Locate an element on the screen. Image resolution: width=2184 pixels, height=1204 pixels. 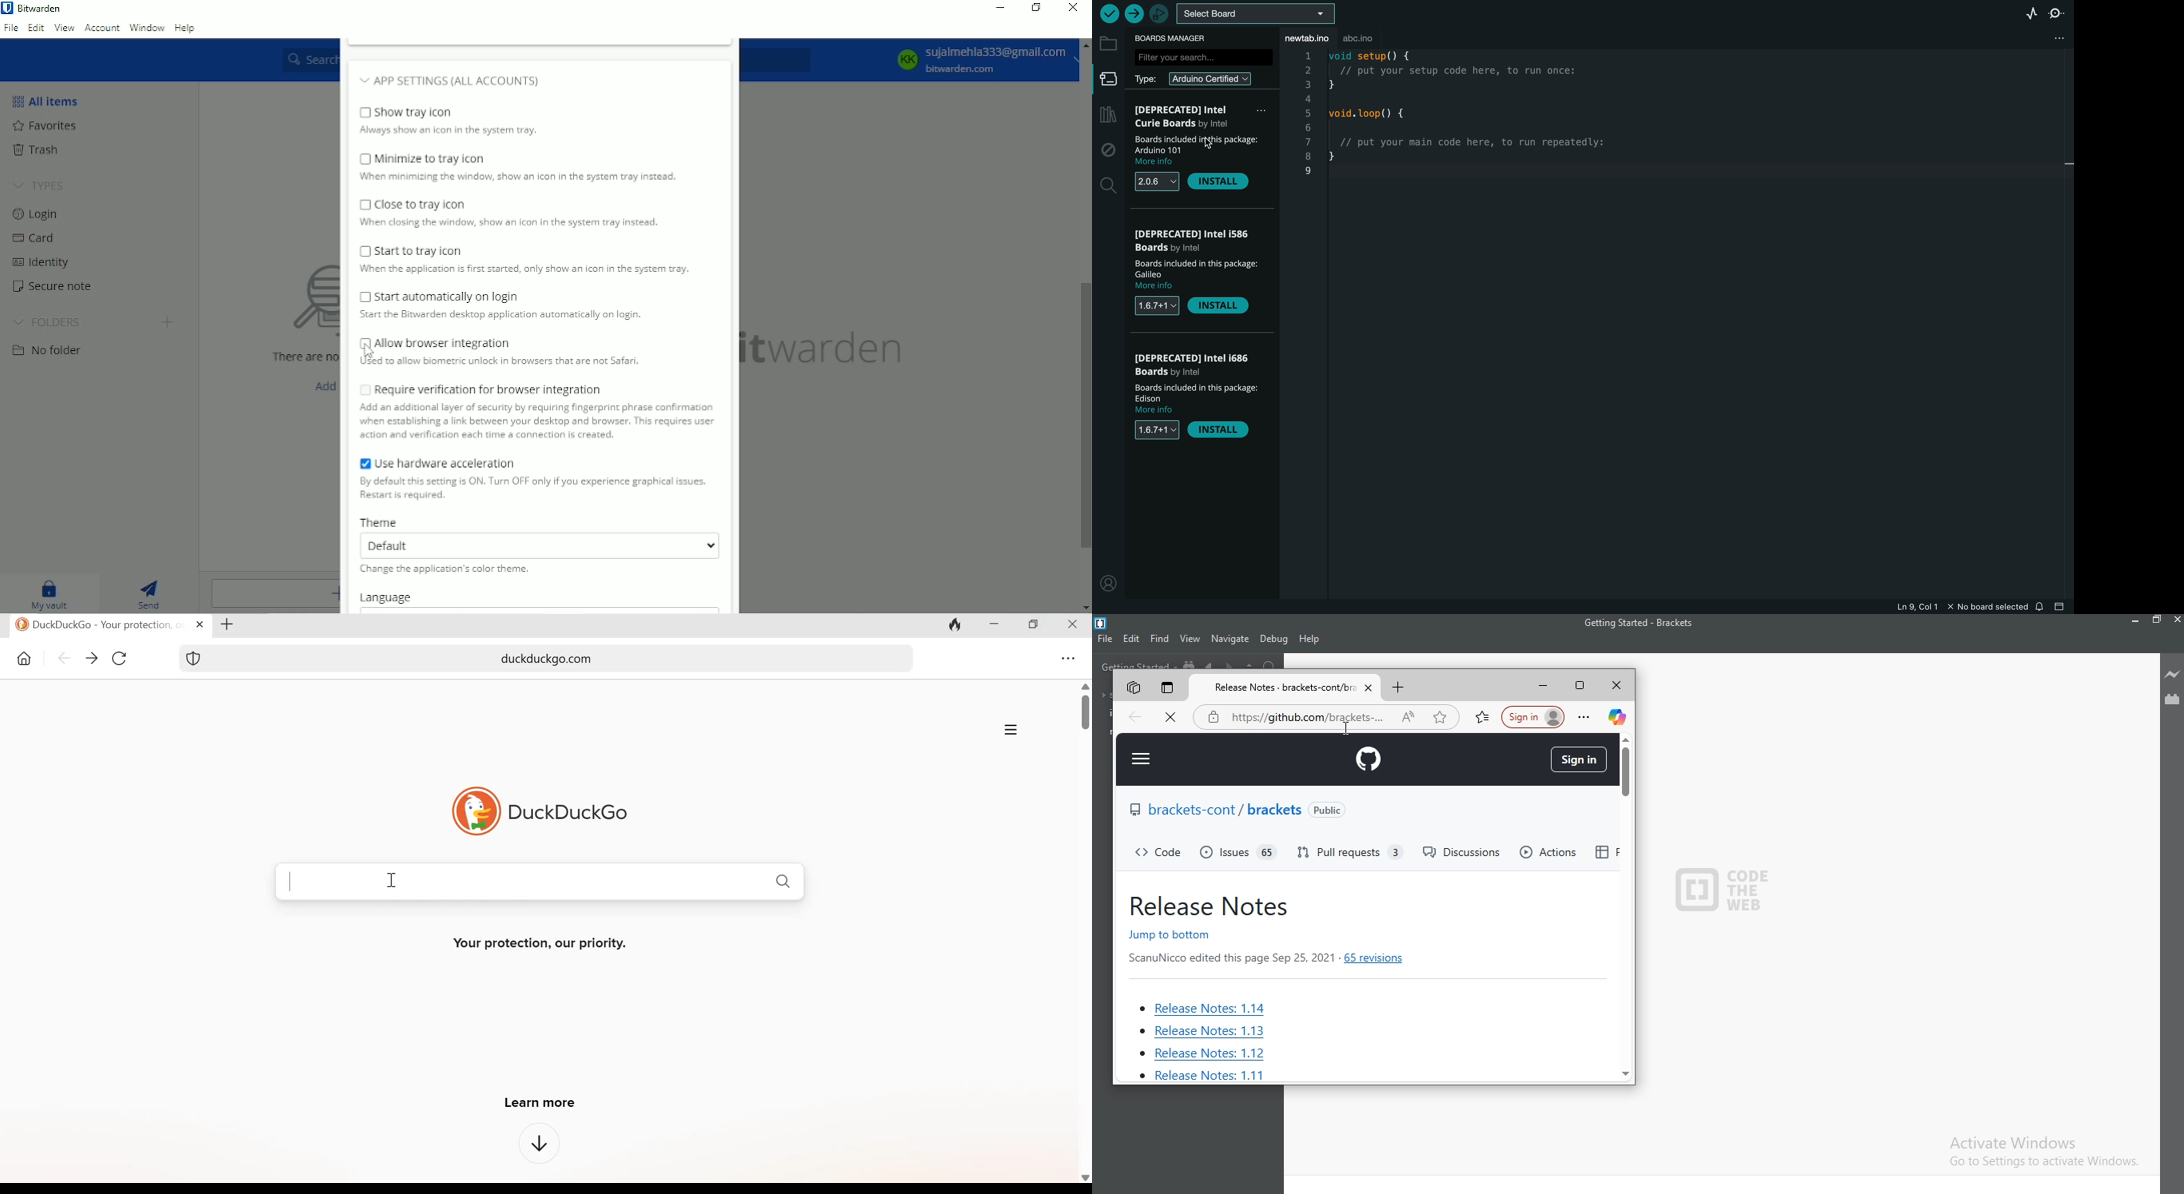
discussions is located at coordinates (1460, 852).